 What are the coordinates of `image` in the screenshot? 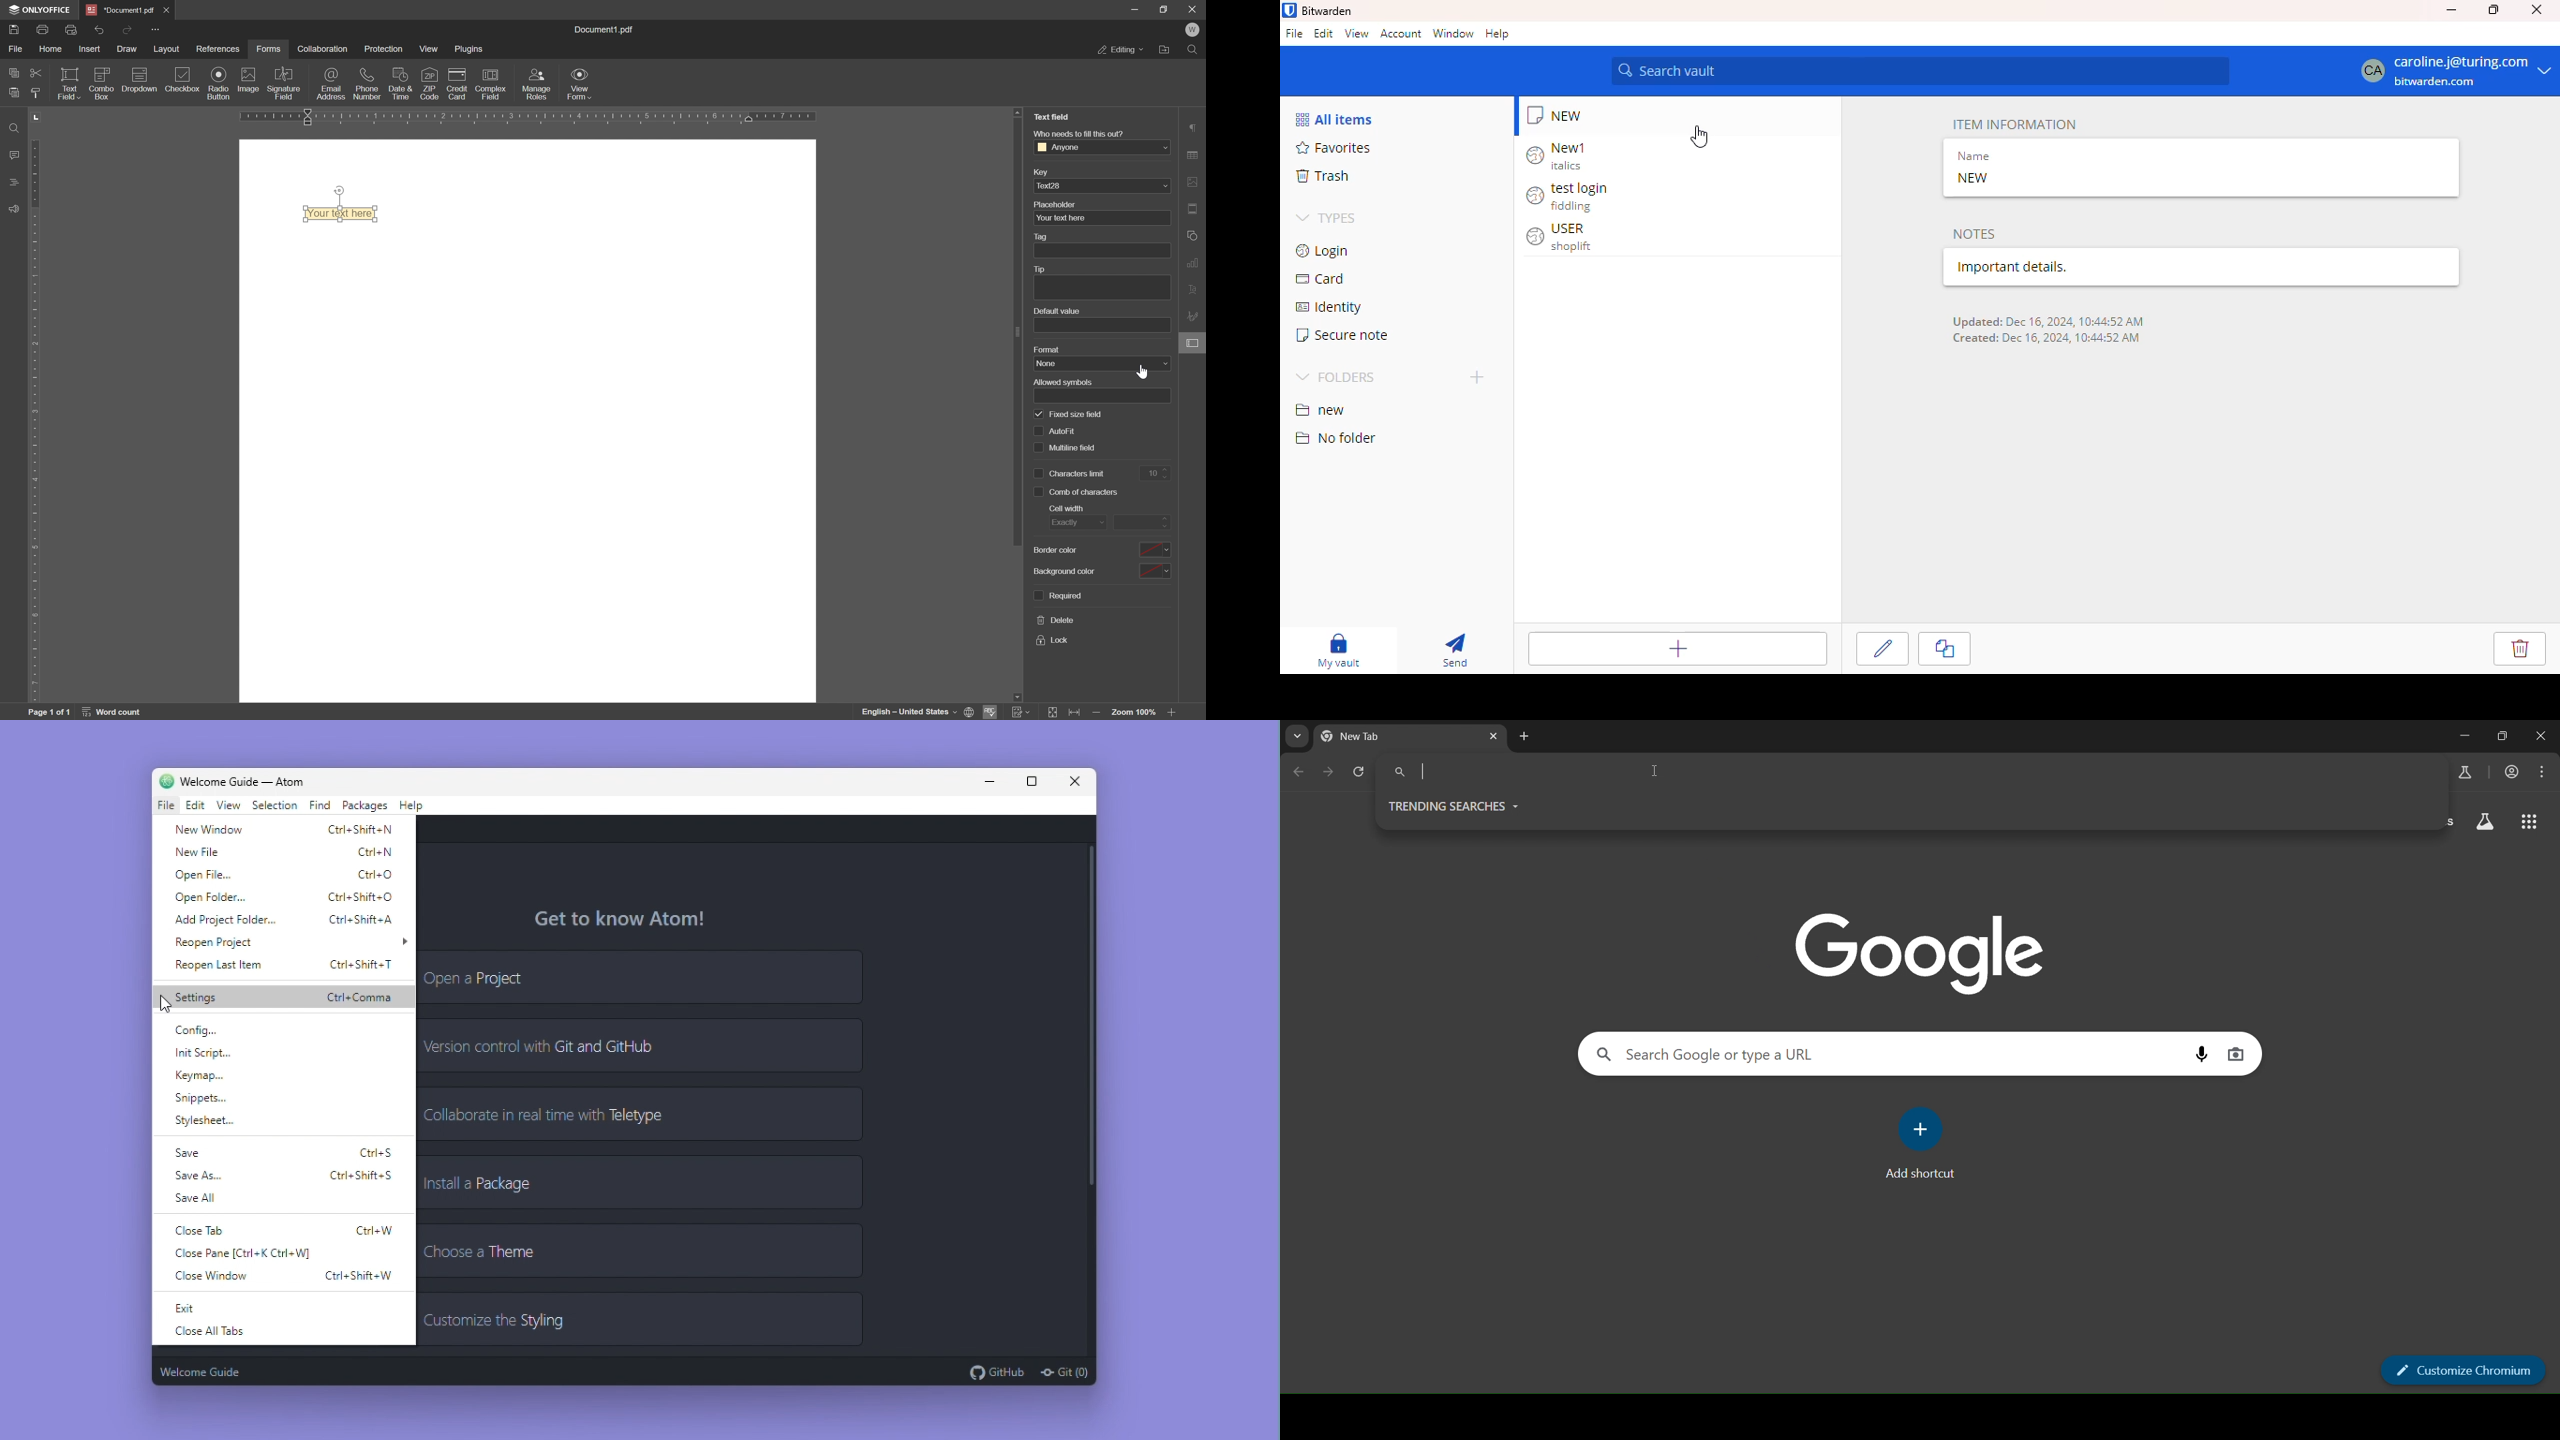 It's located at (250, 82).